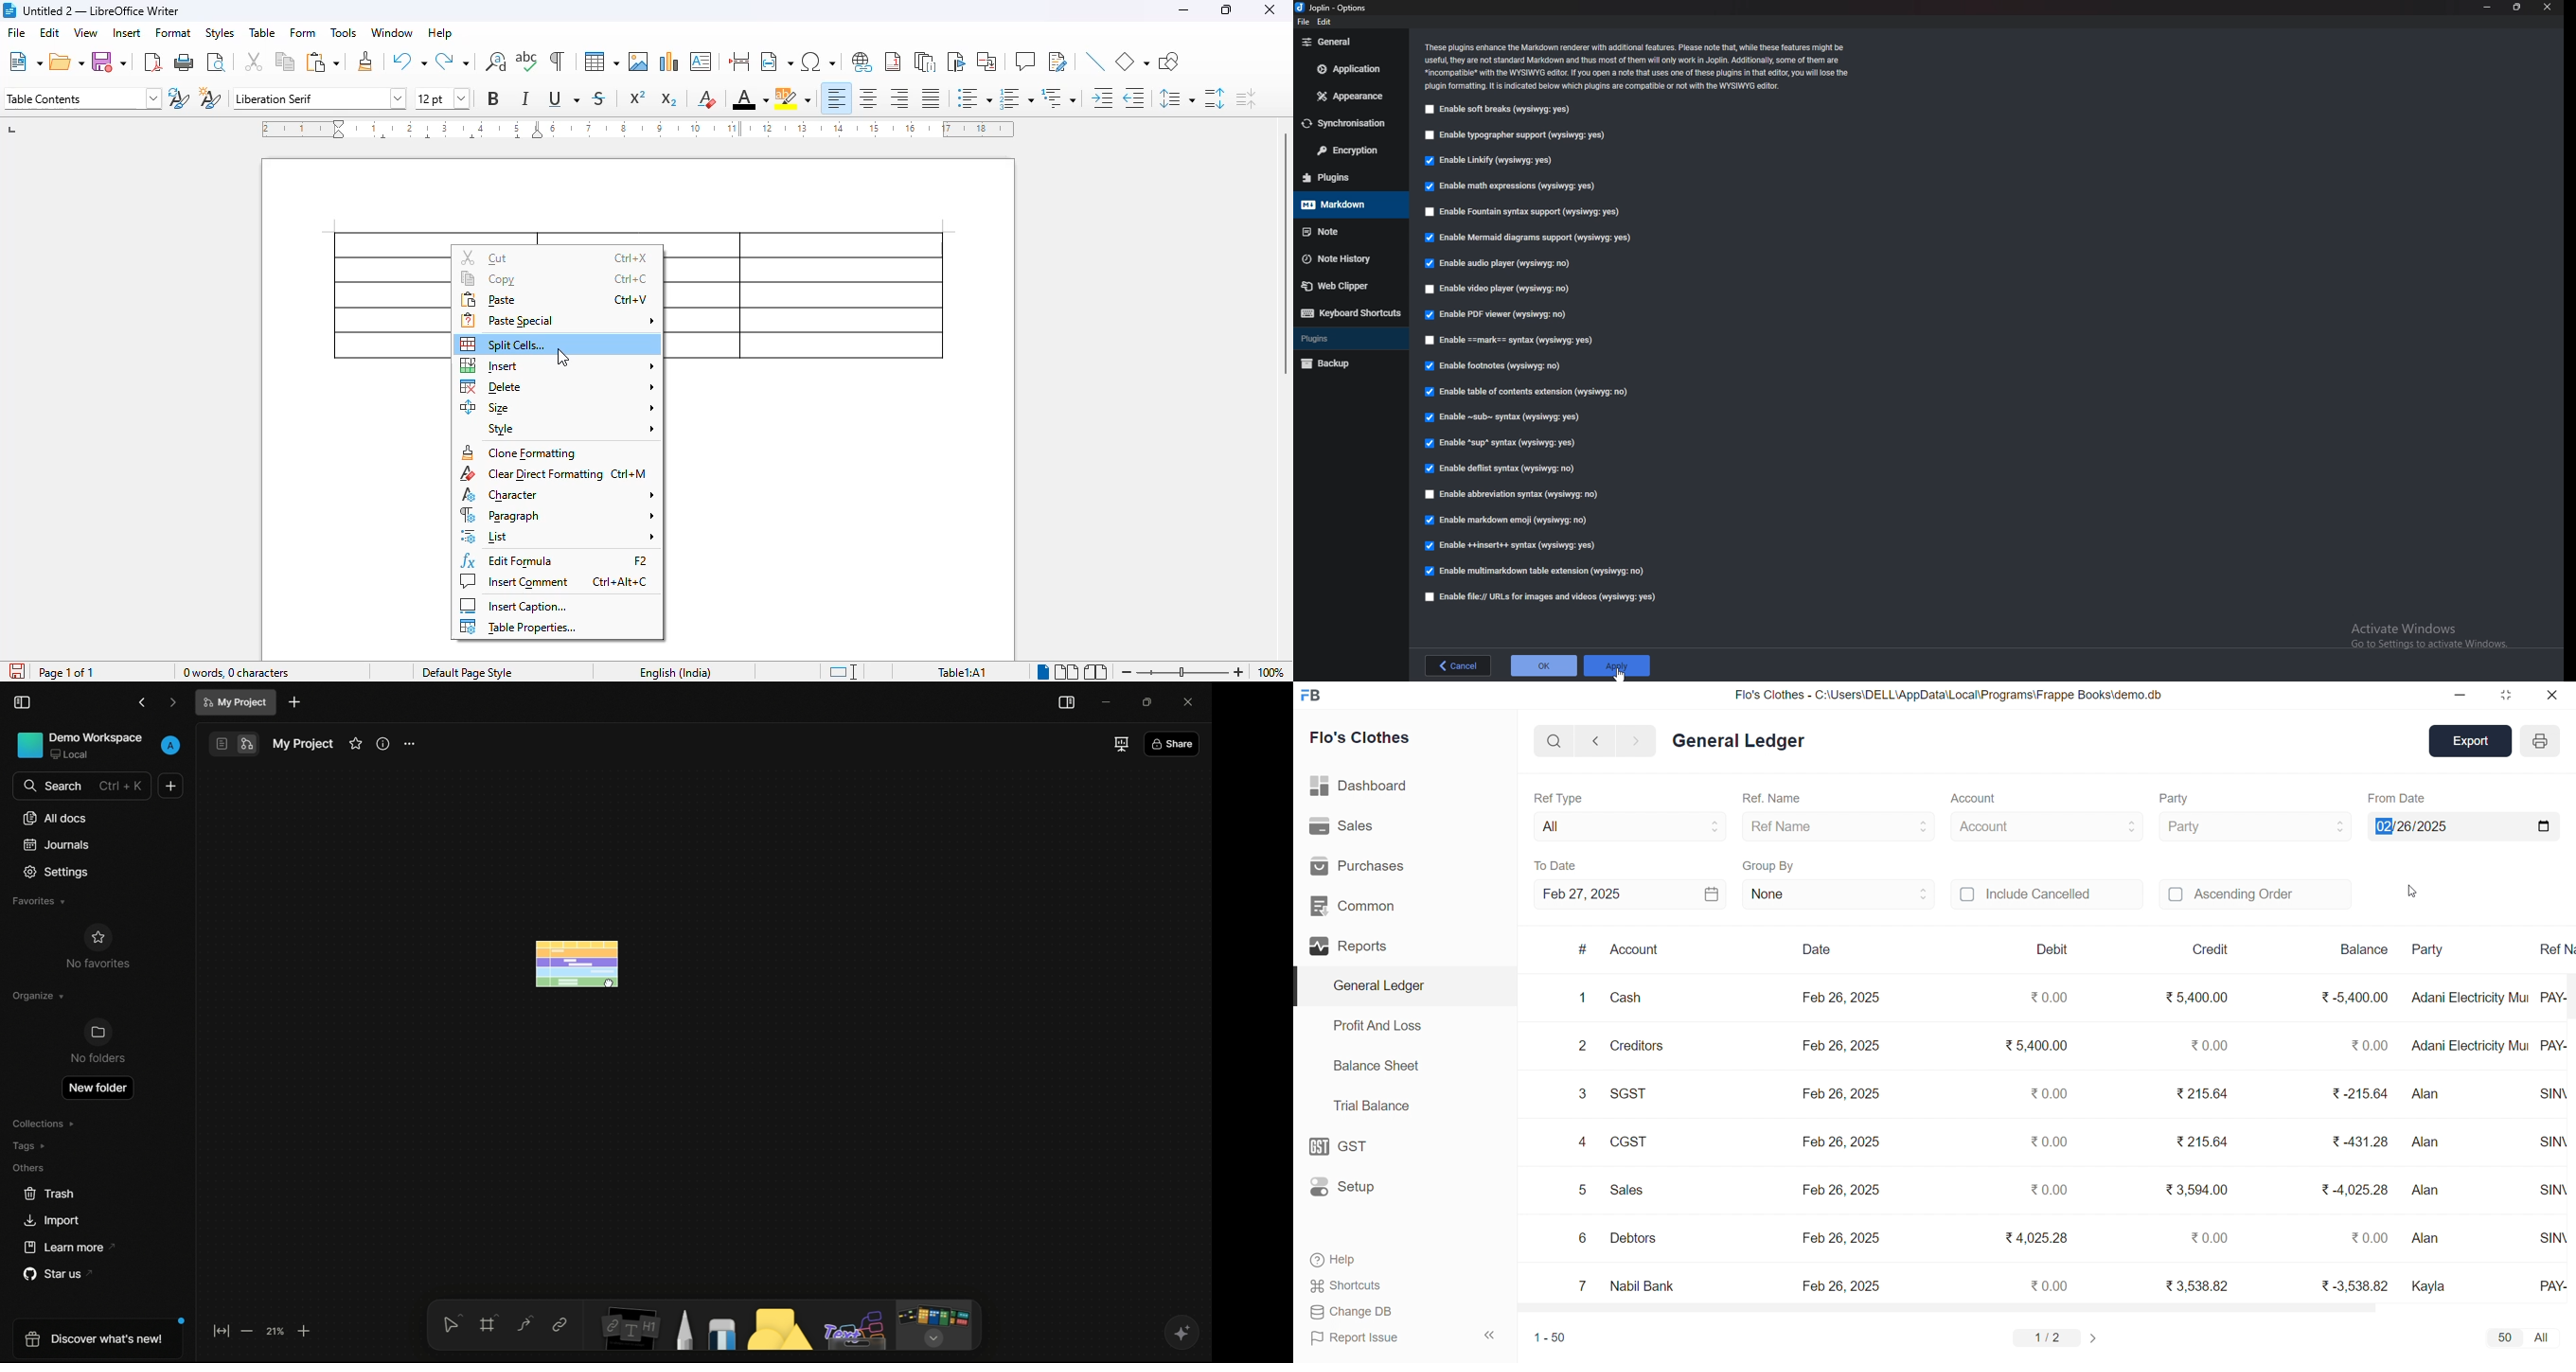 This screenshot has width=2576, height=1372. Describe the element at coordinates (1345, 1143) in the screenshot. I see `GST` at that location.